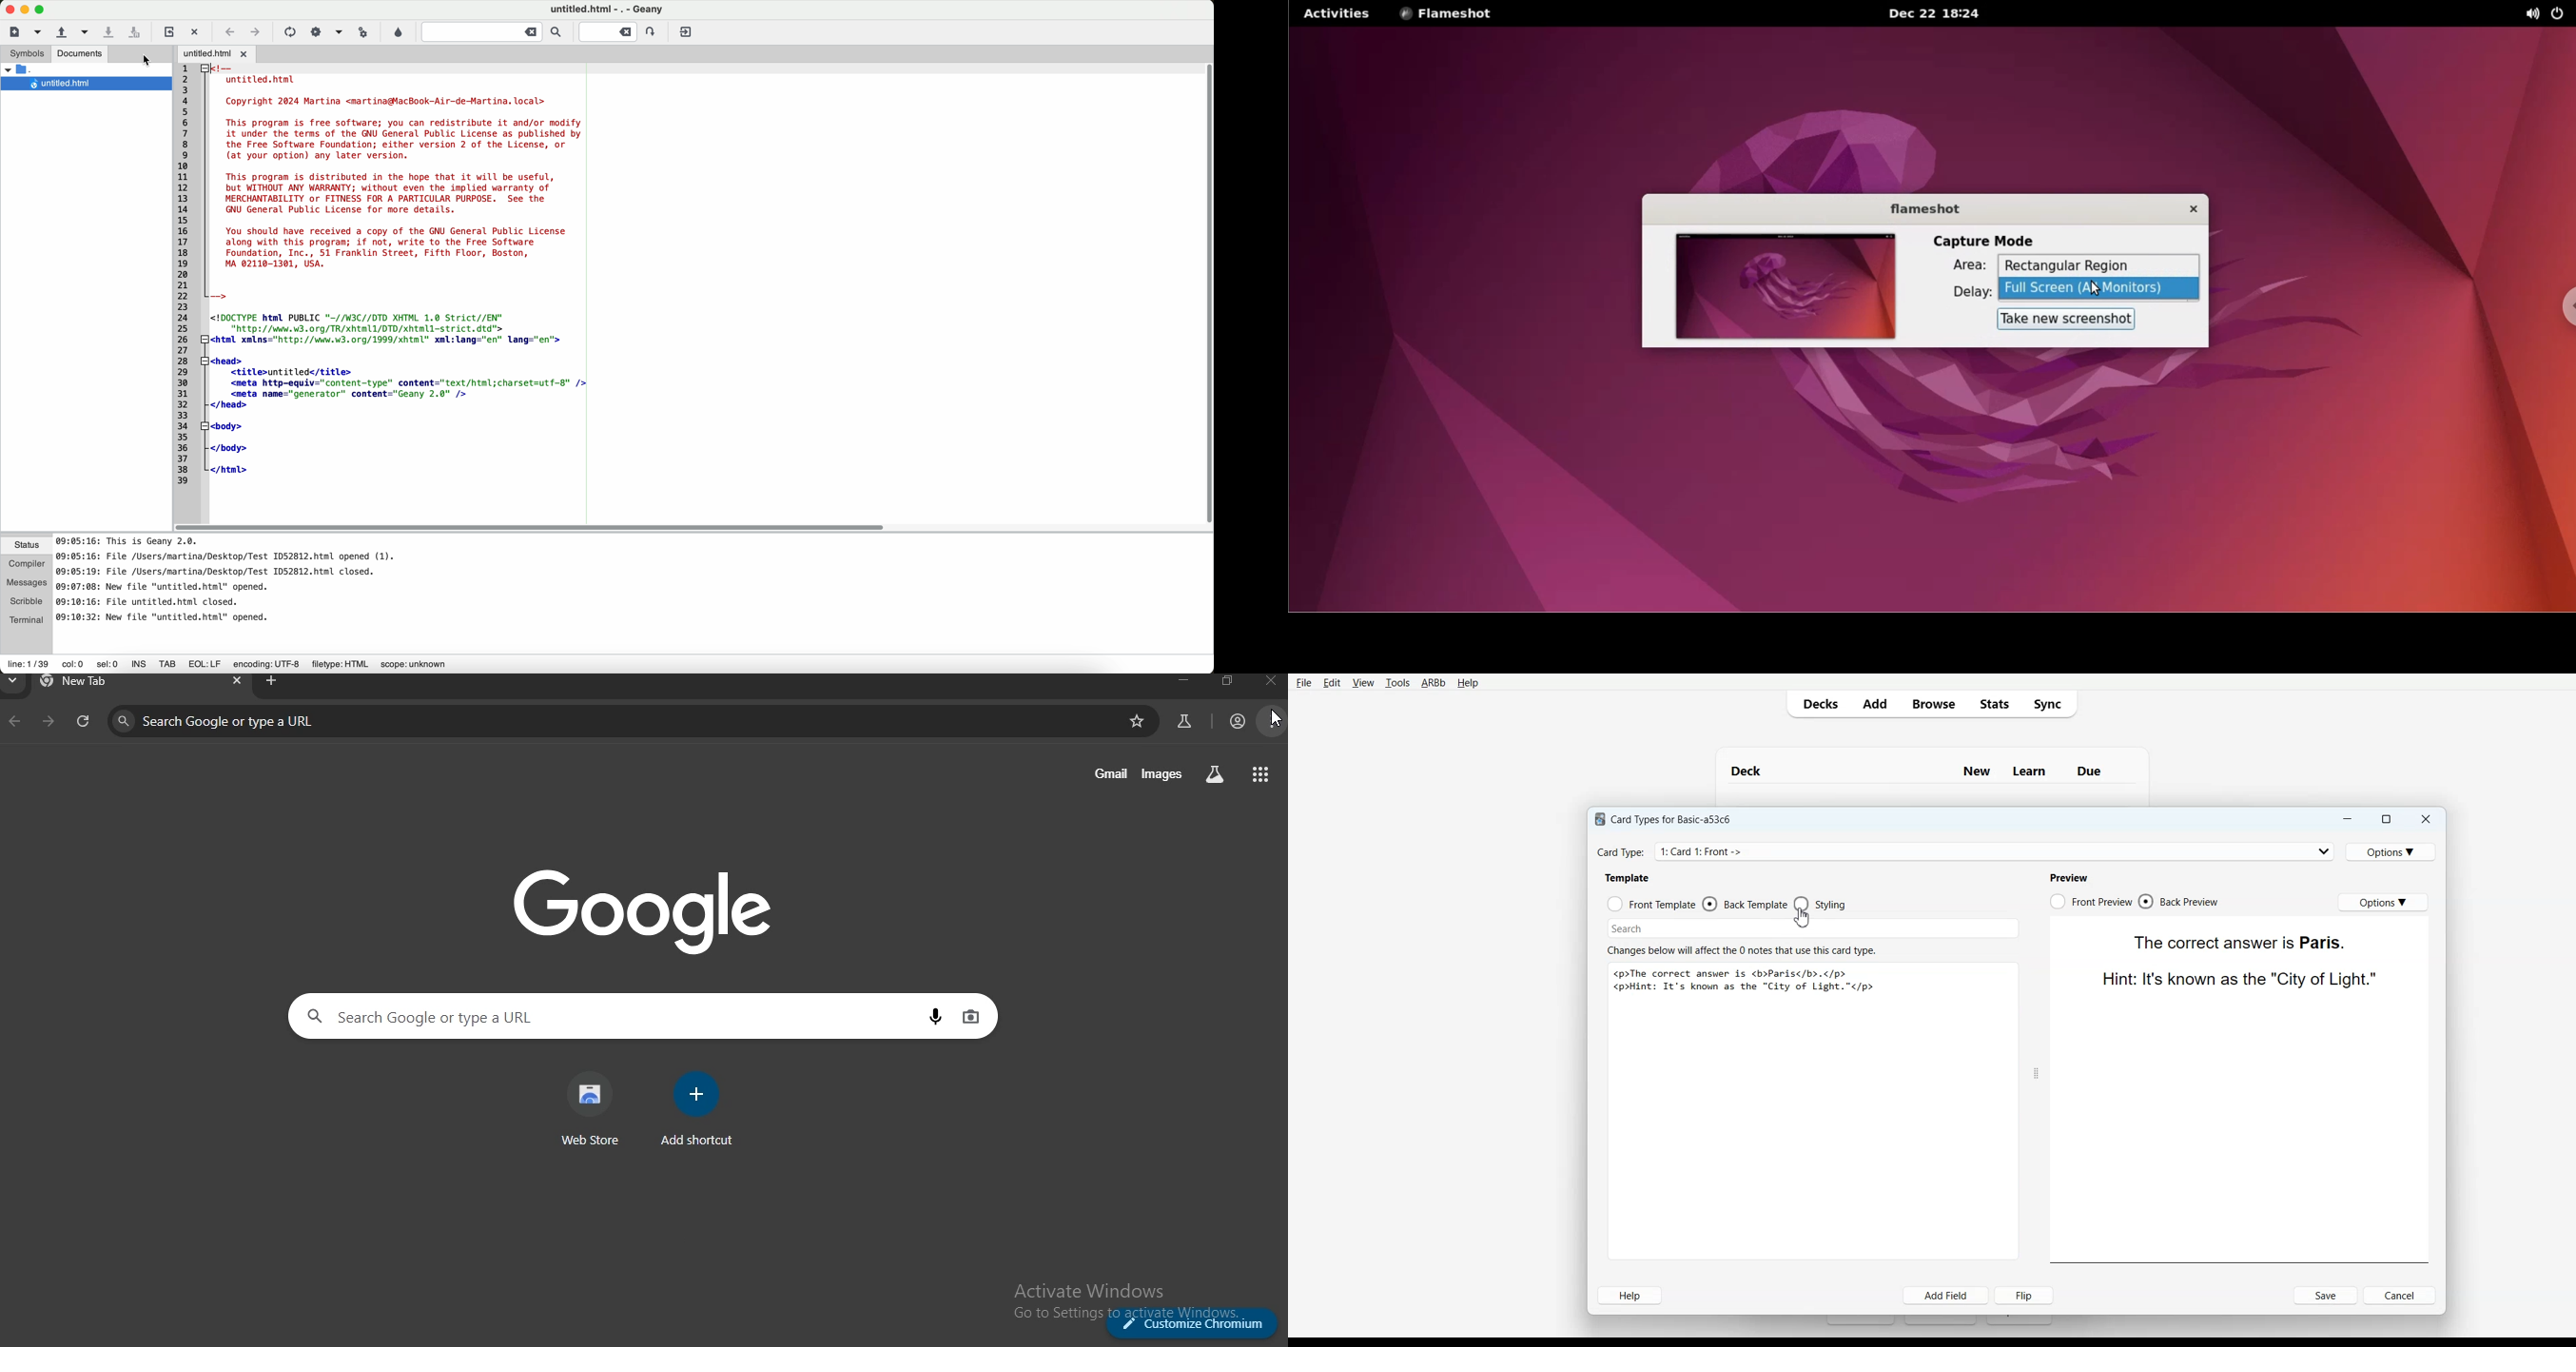  Describe the element at coordinates (2346, 819) in the screenshot. I see `Minimize` at that location.